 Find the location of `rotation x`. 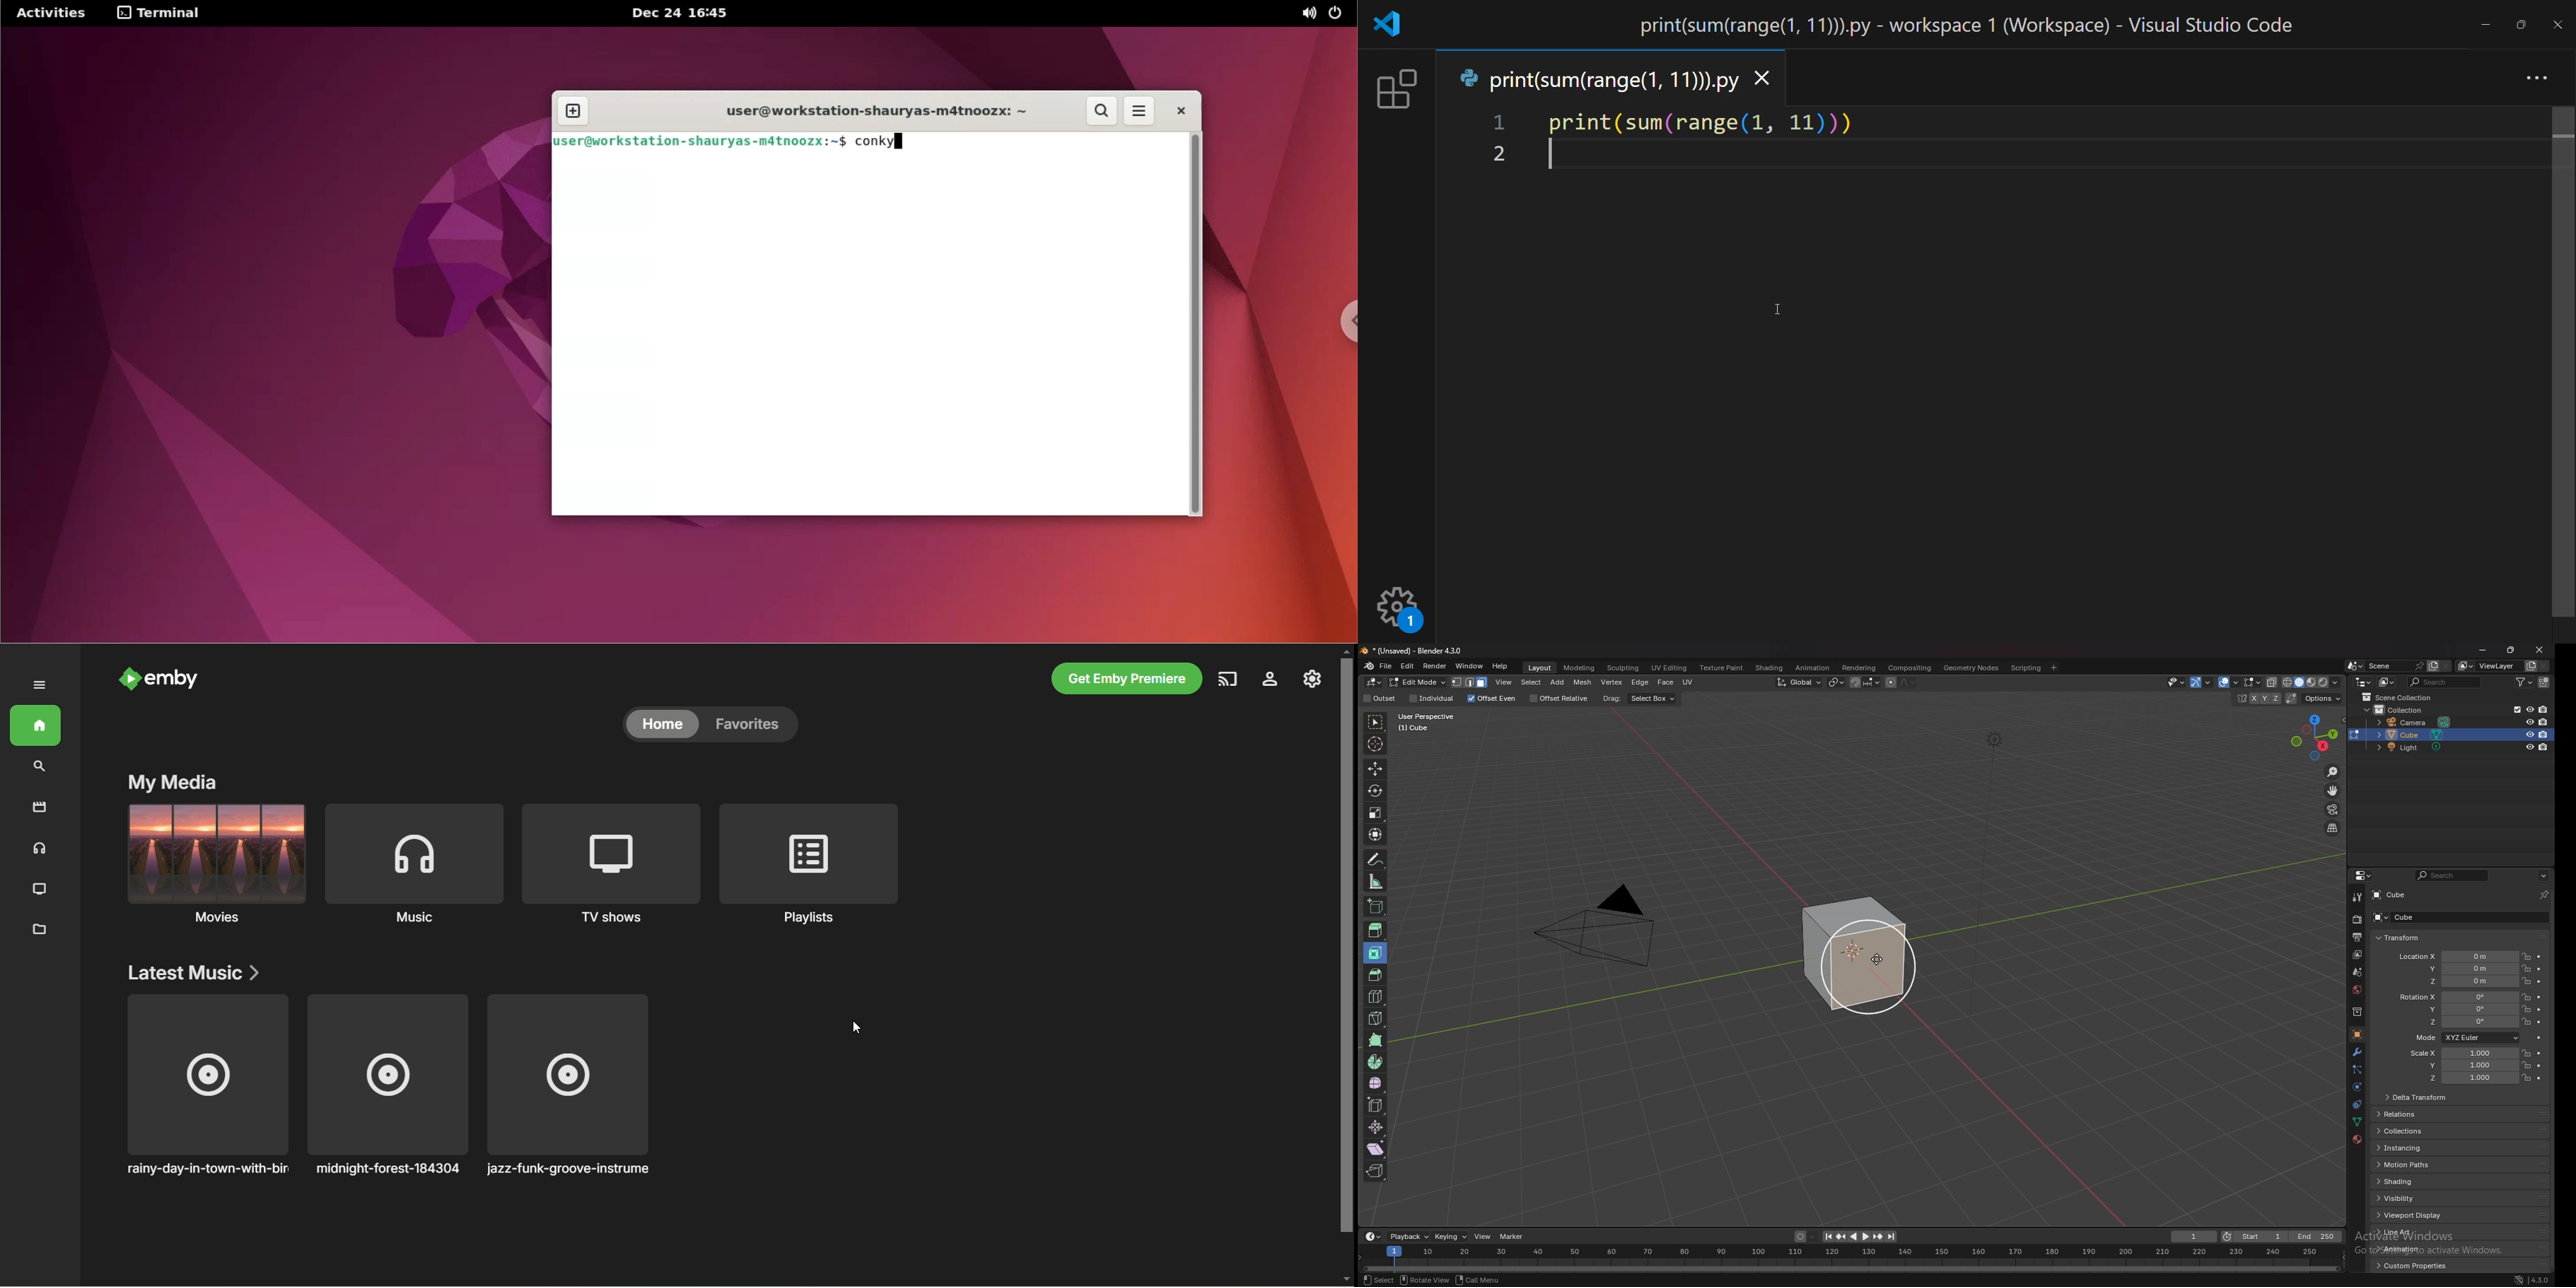

rotation x is located at coordinates (2458, 997).